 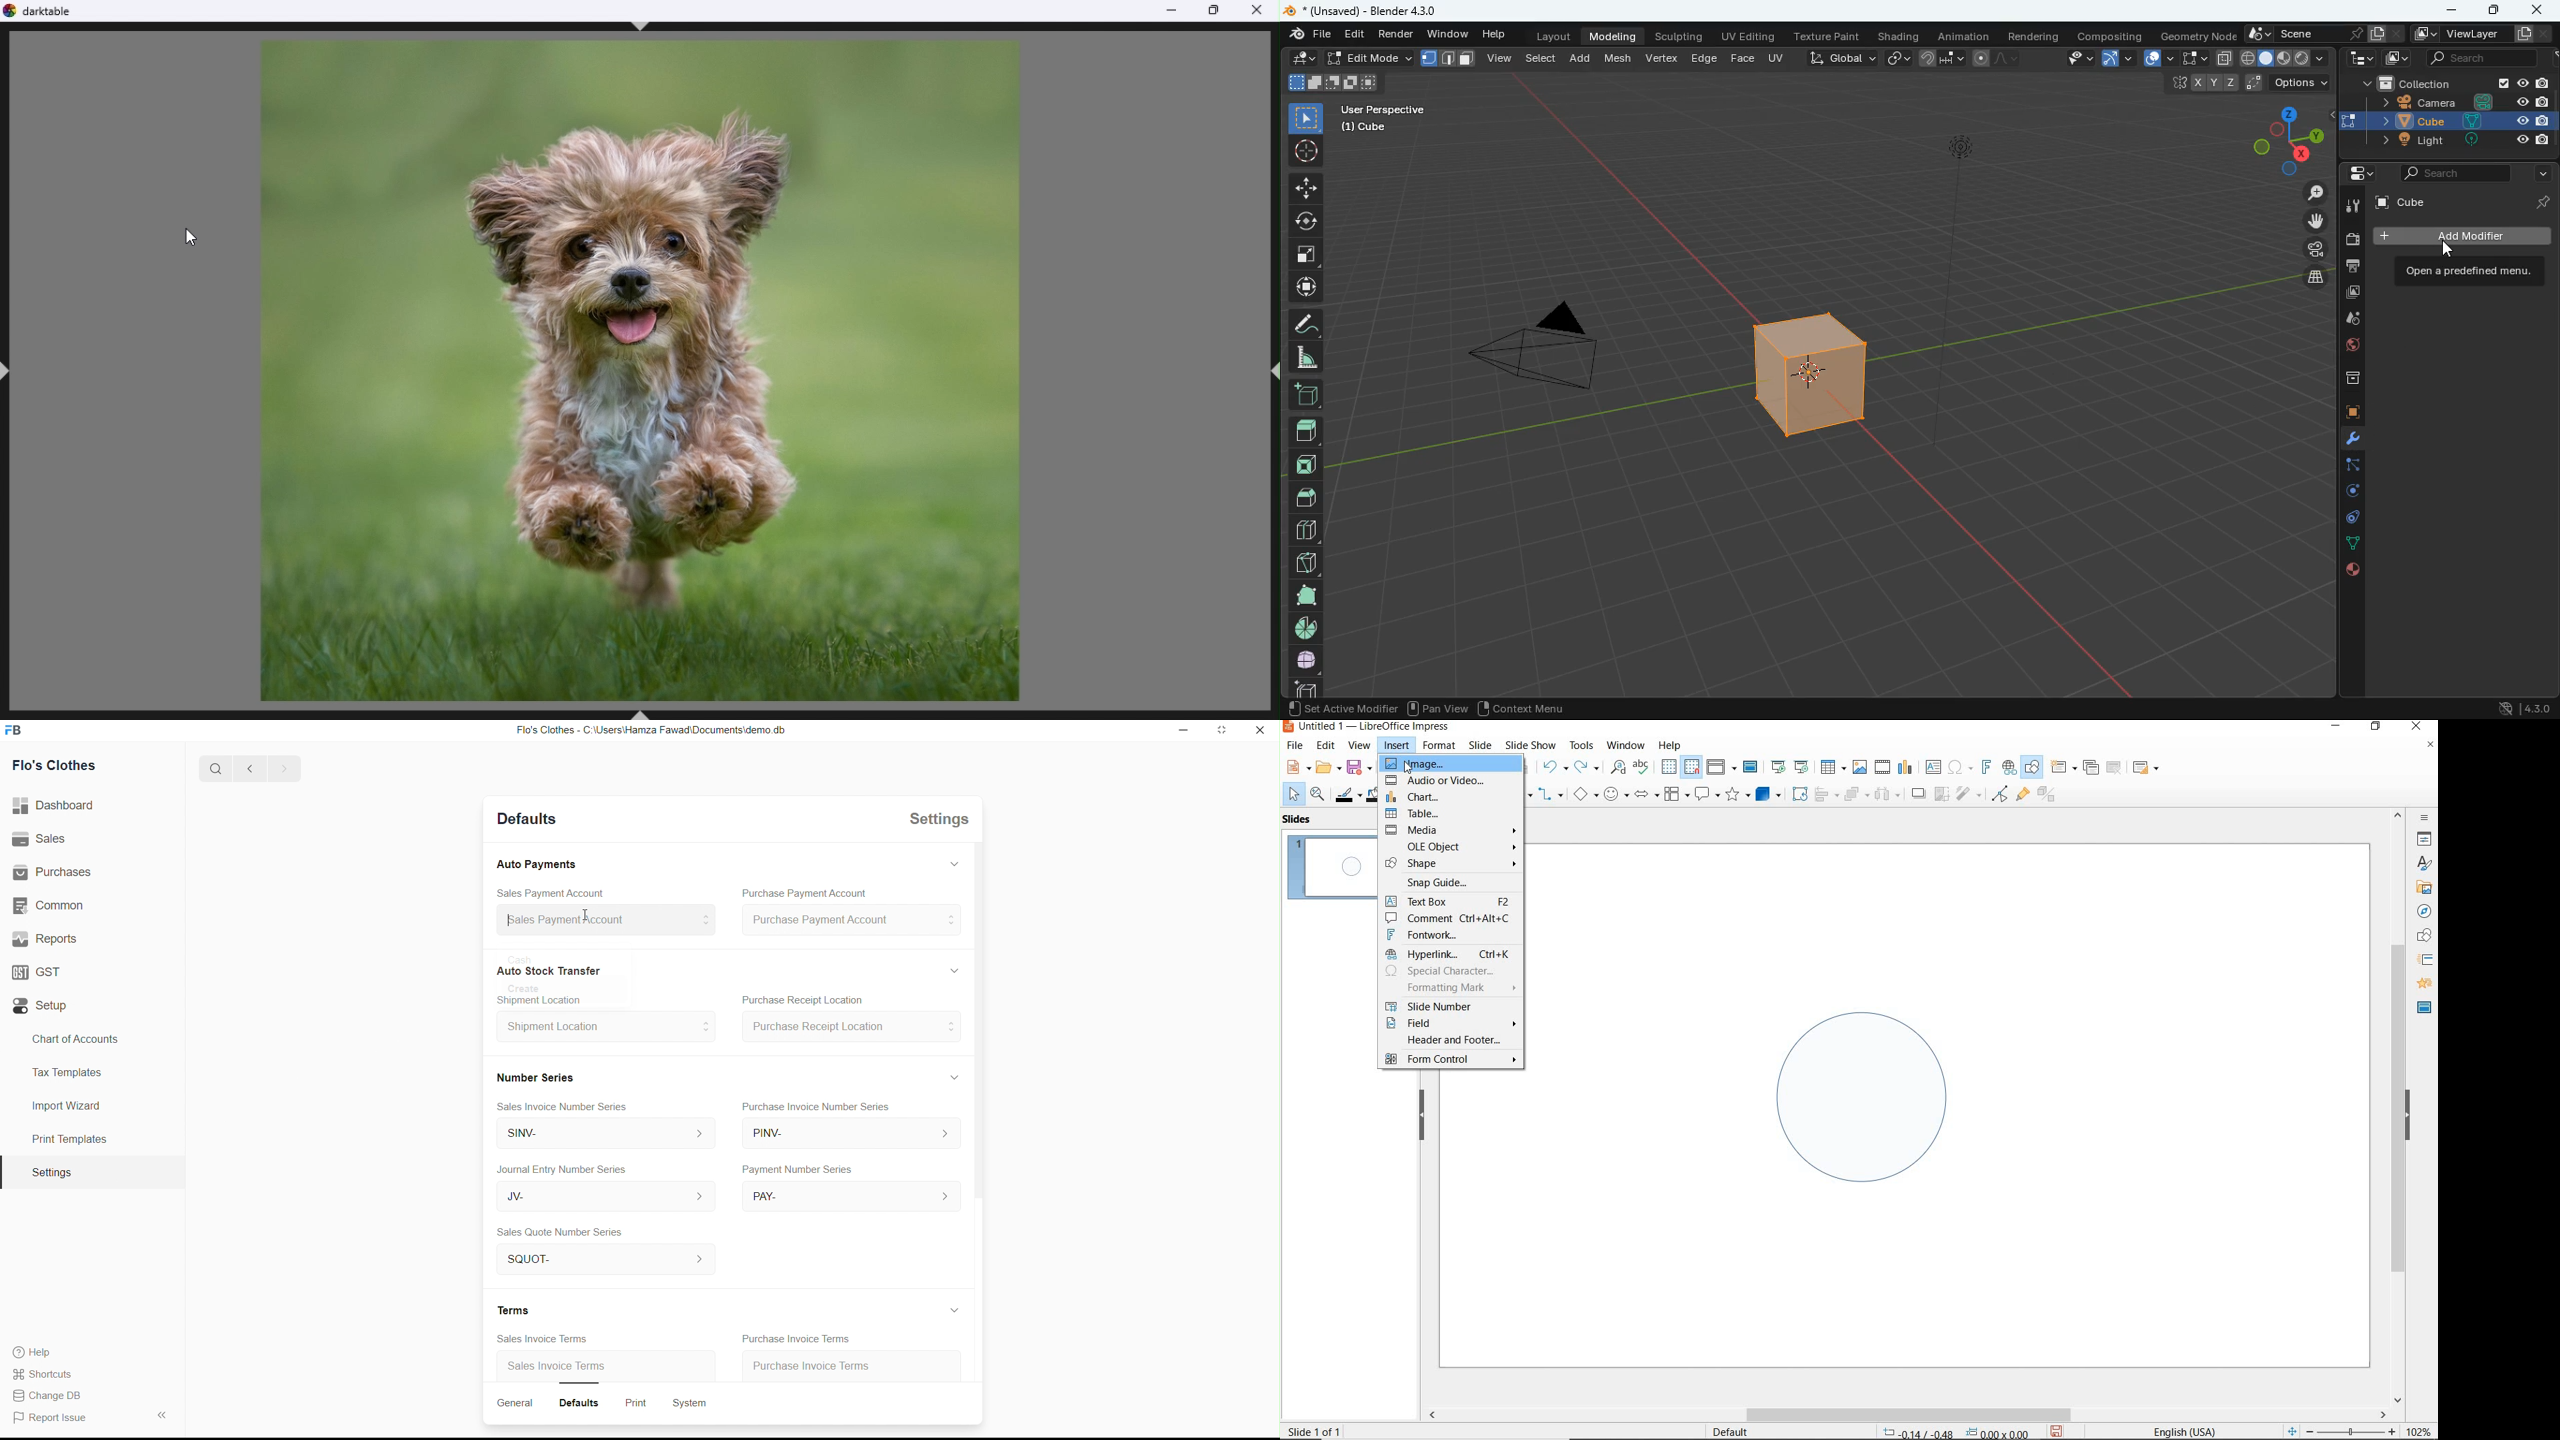 What do you see at coordinates (1641, 767) in the screenshot?
I see `spelling` at bounding box center [1641, 767].